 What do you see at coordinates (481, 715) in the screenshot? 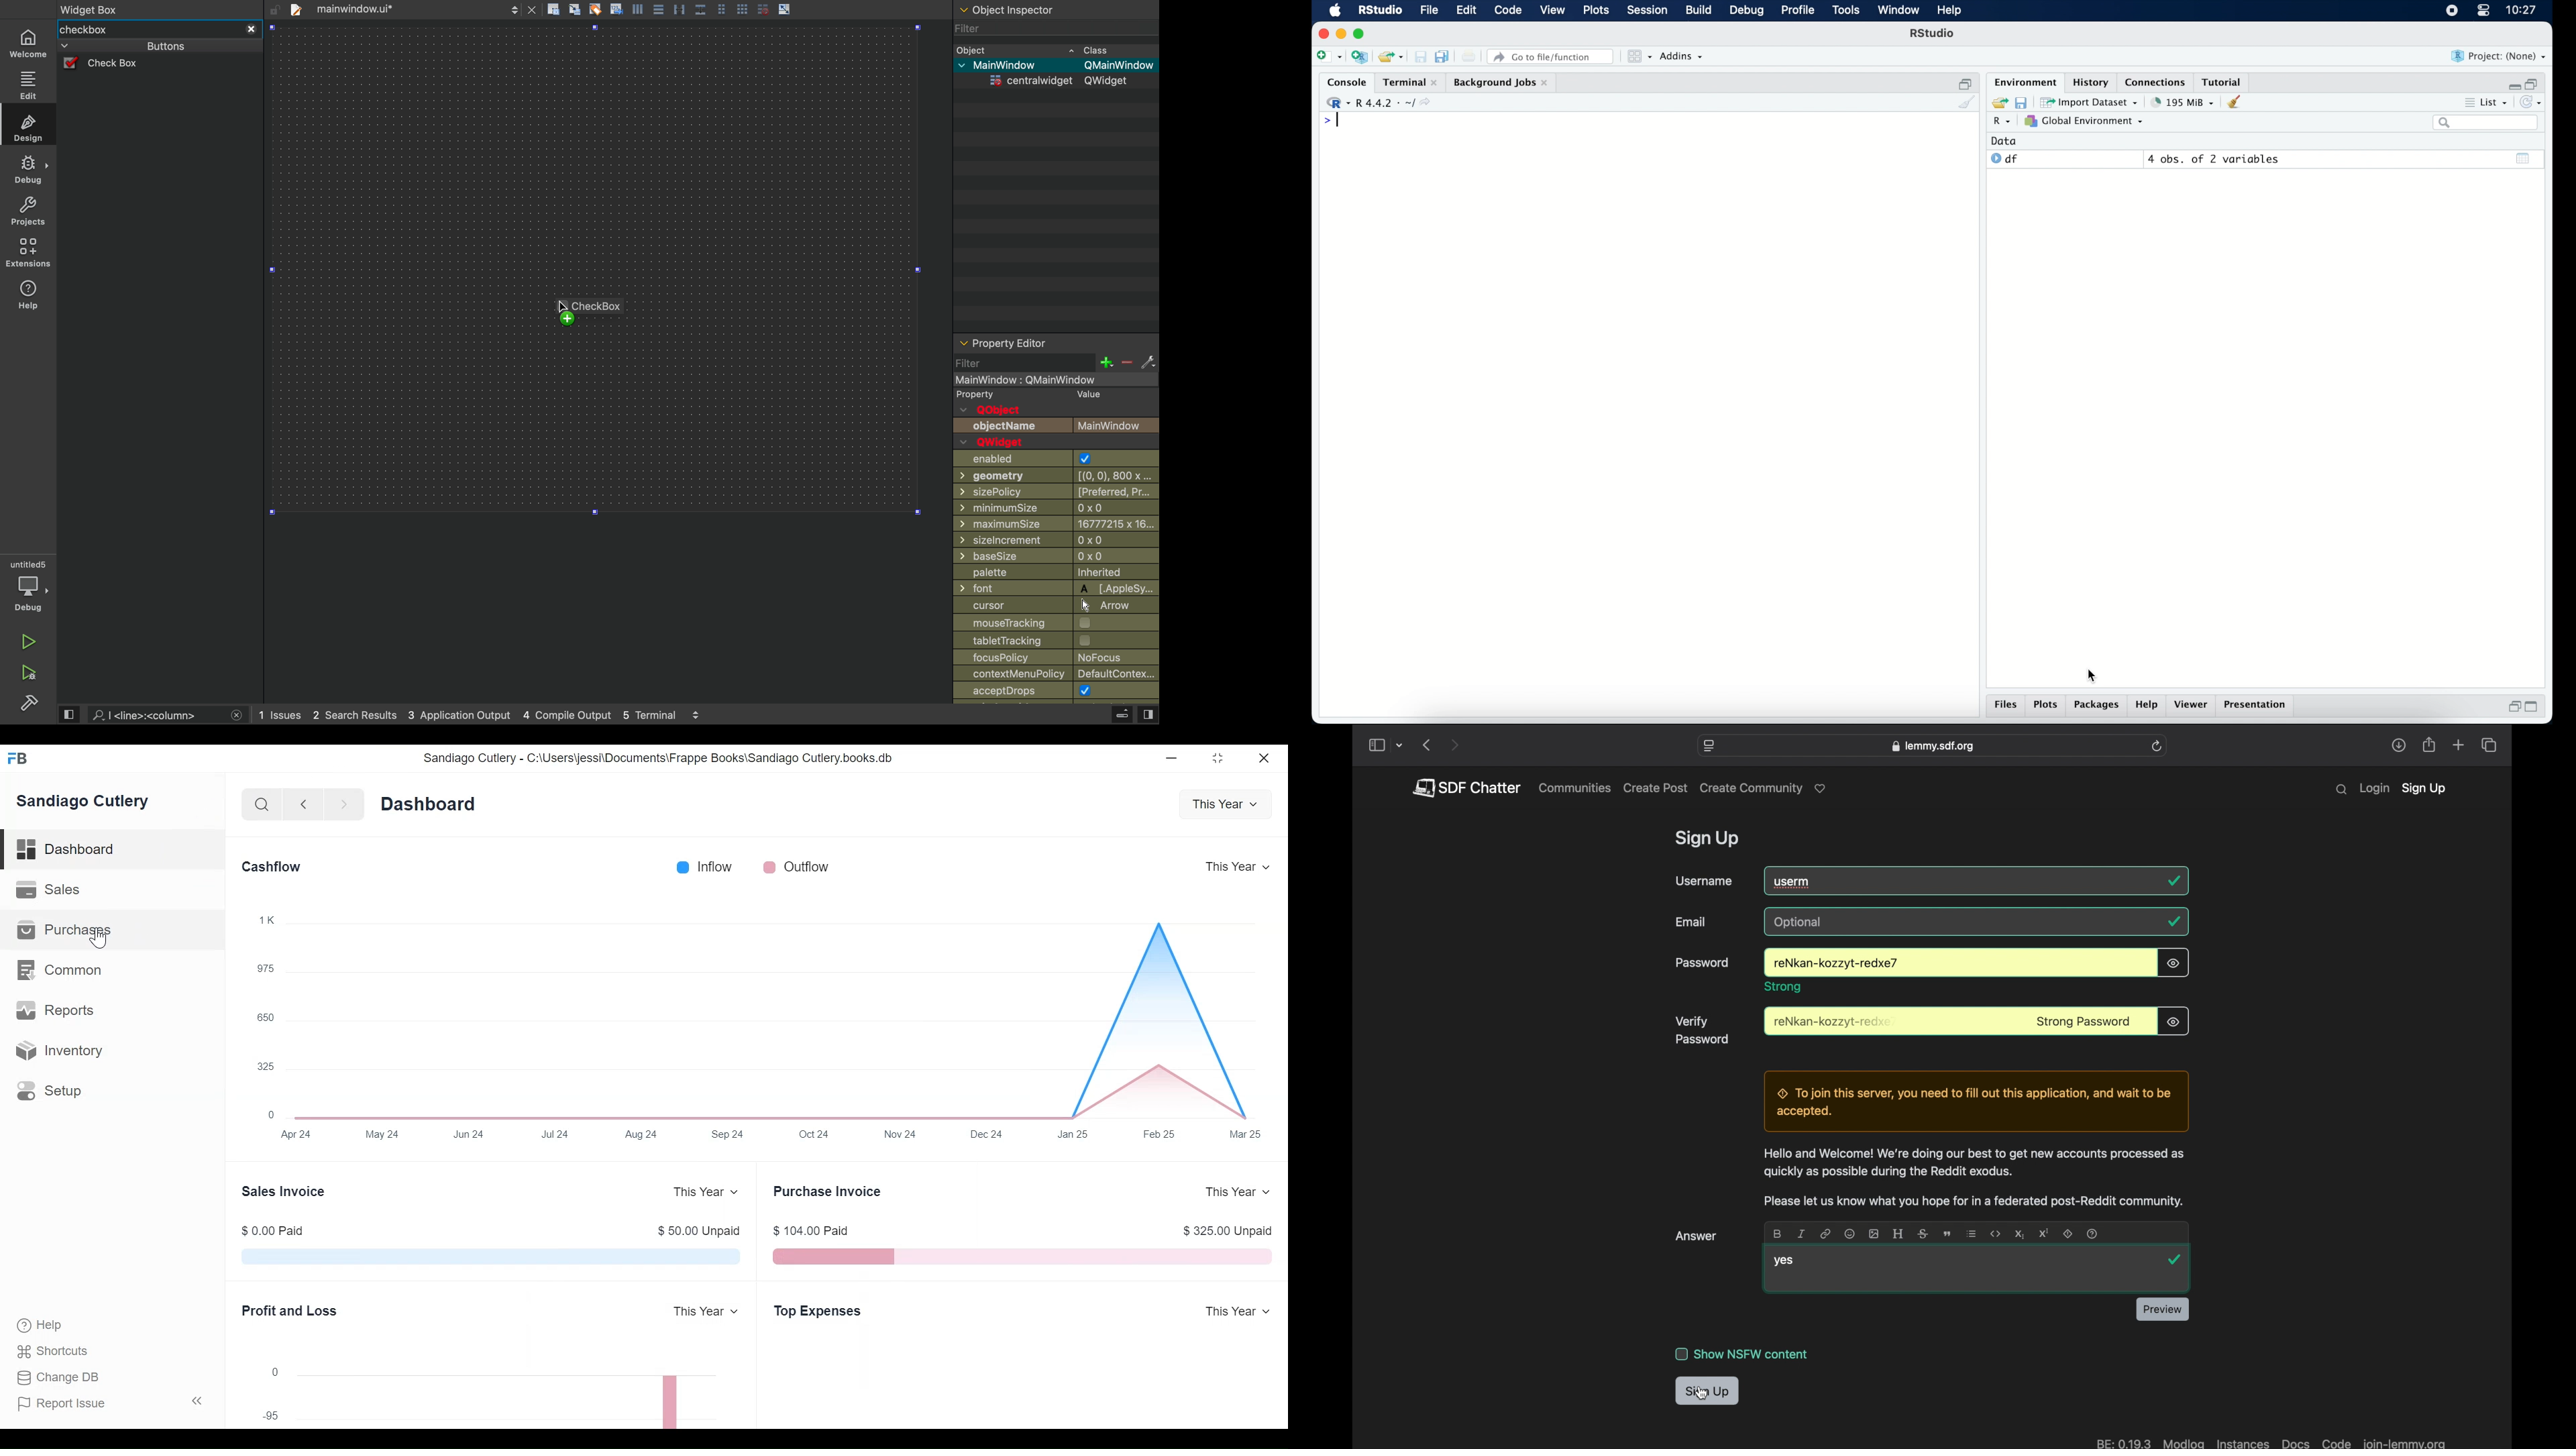
I see `logs` at bounding box center [481, 715].